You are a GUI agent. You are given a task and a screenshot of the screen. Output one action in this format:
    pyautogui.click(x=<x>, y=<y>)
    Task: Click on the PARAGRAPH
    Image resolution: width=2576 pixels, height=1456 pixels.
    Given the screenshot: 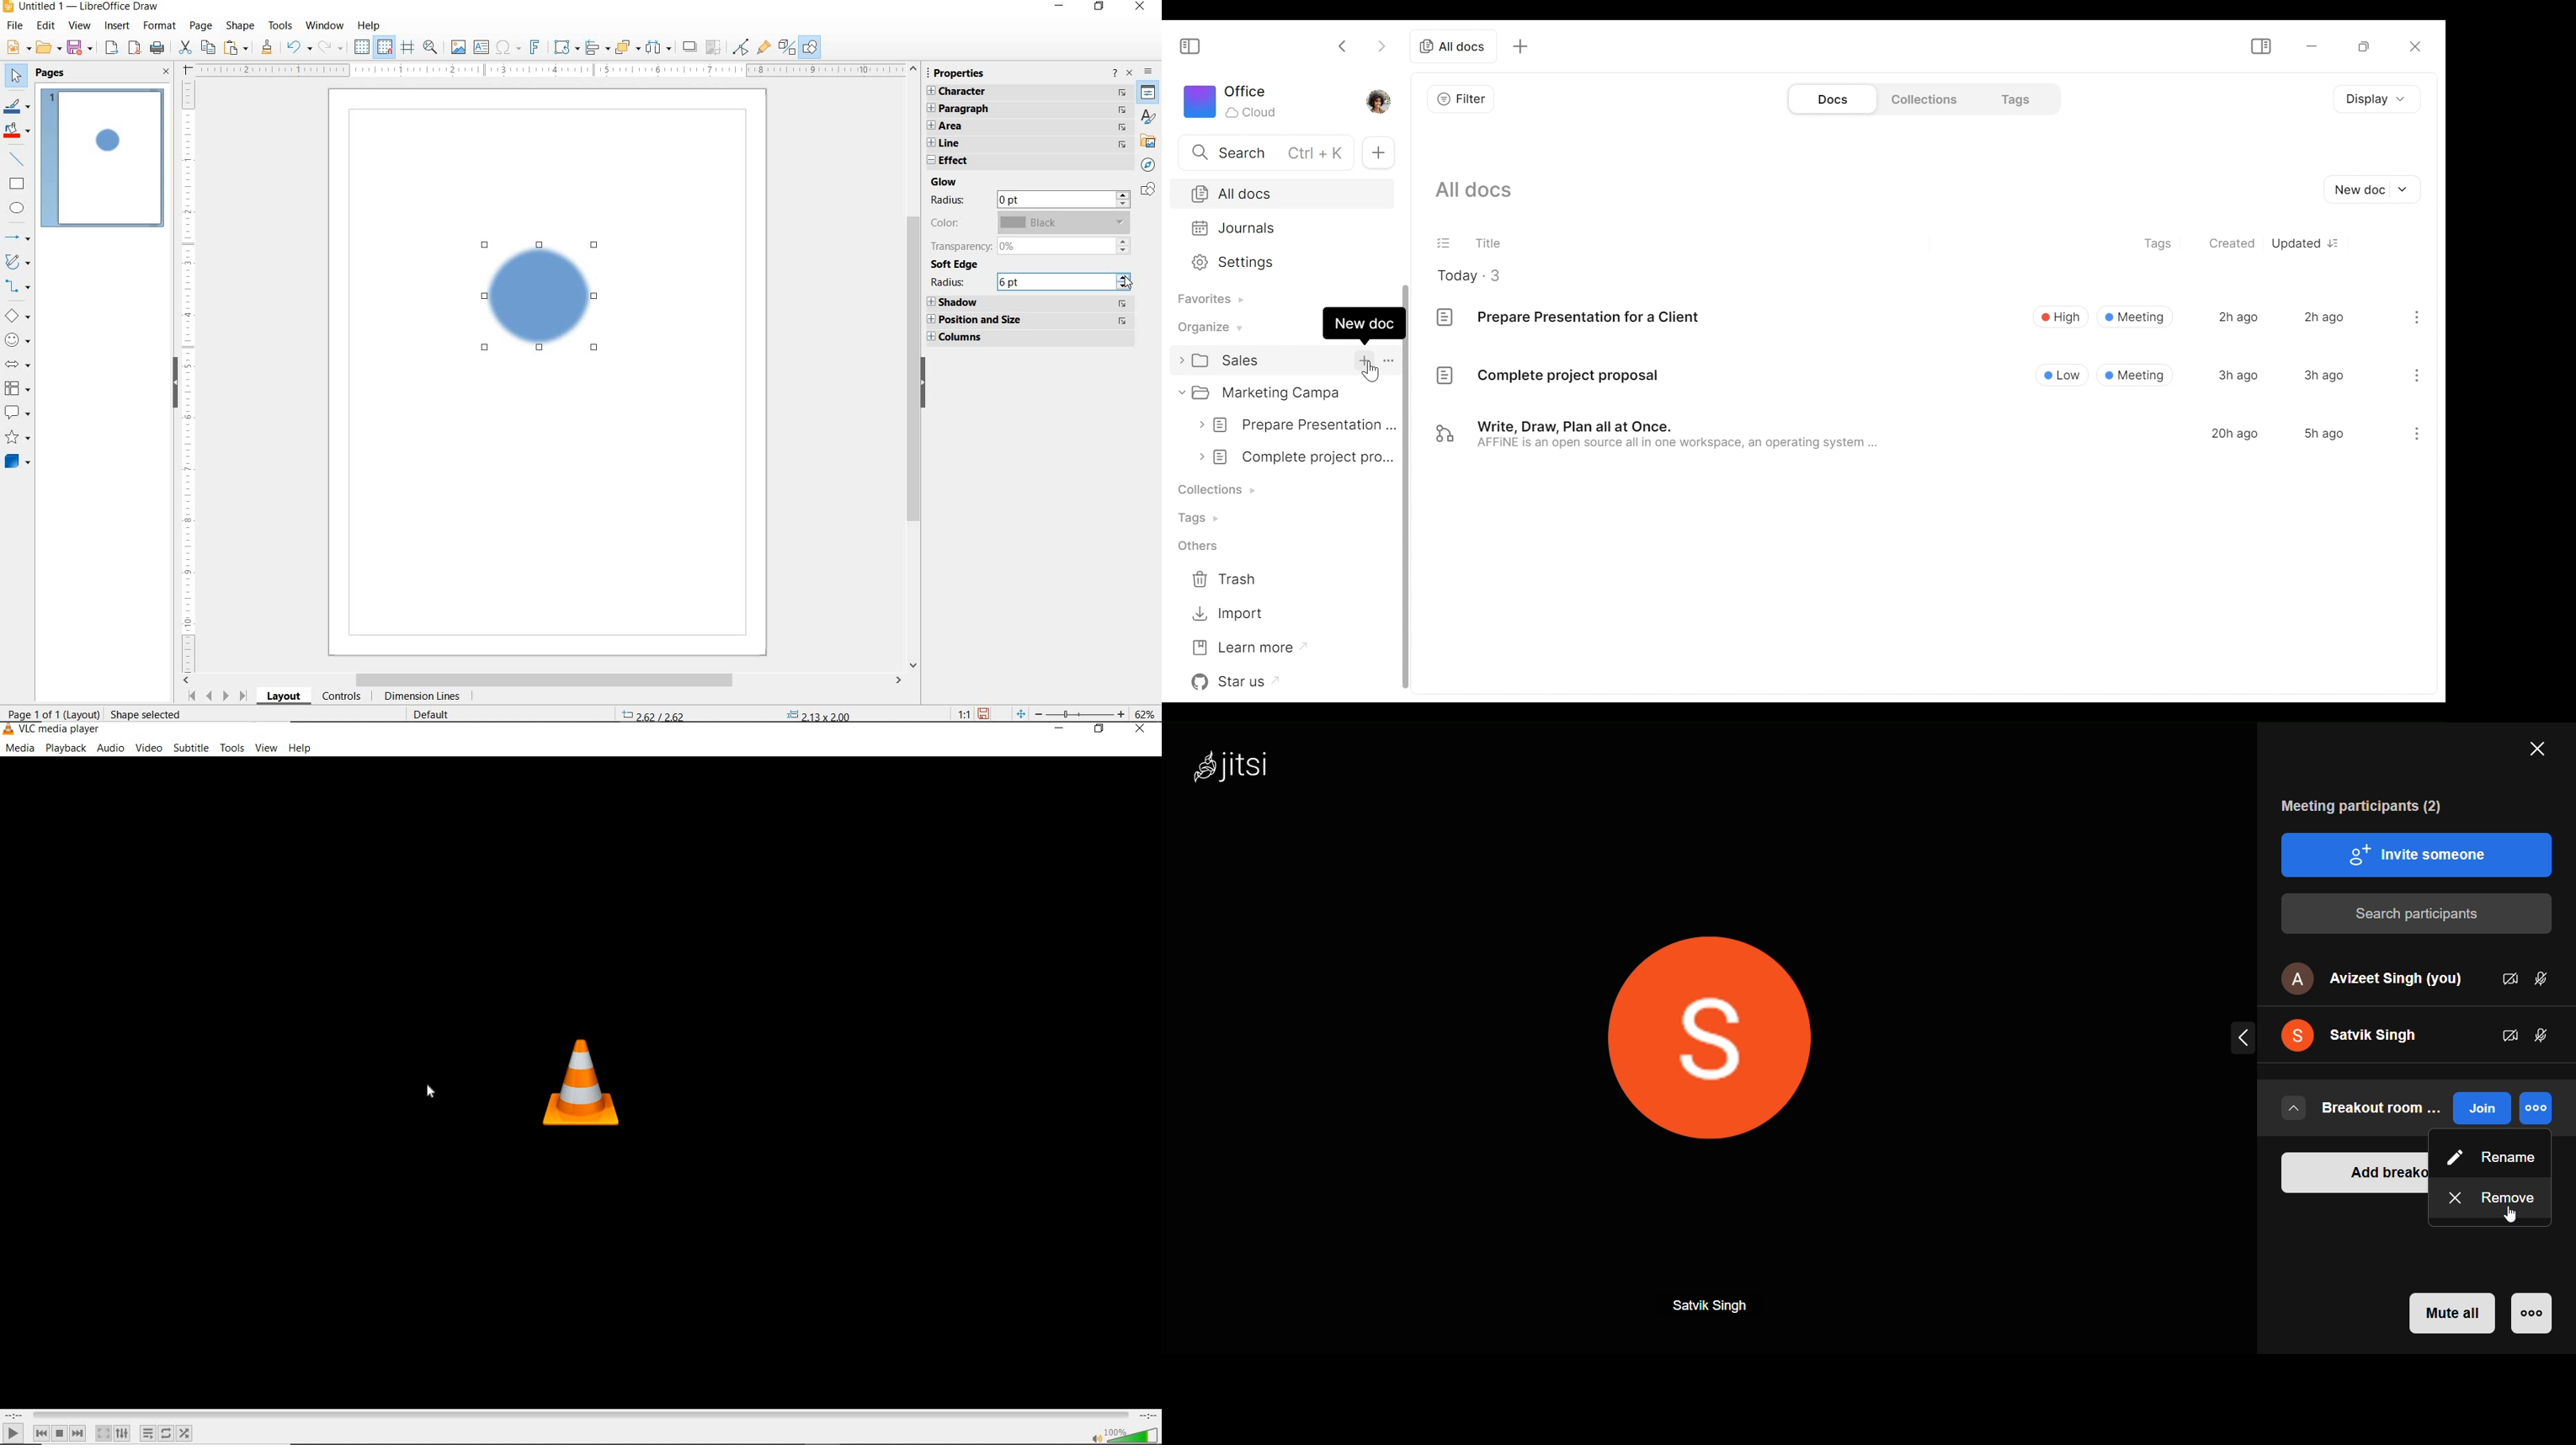 What is the action you would take?
    pyautogui.click(x=1017, y=109)
    